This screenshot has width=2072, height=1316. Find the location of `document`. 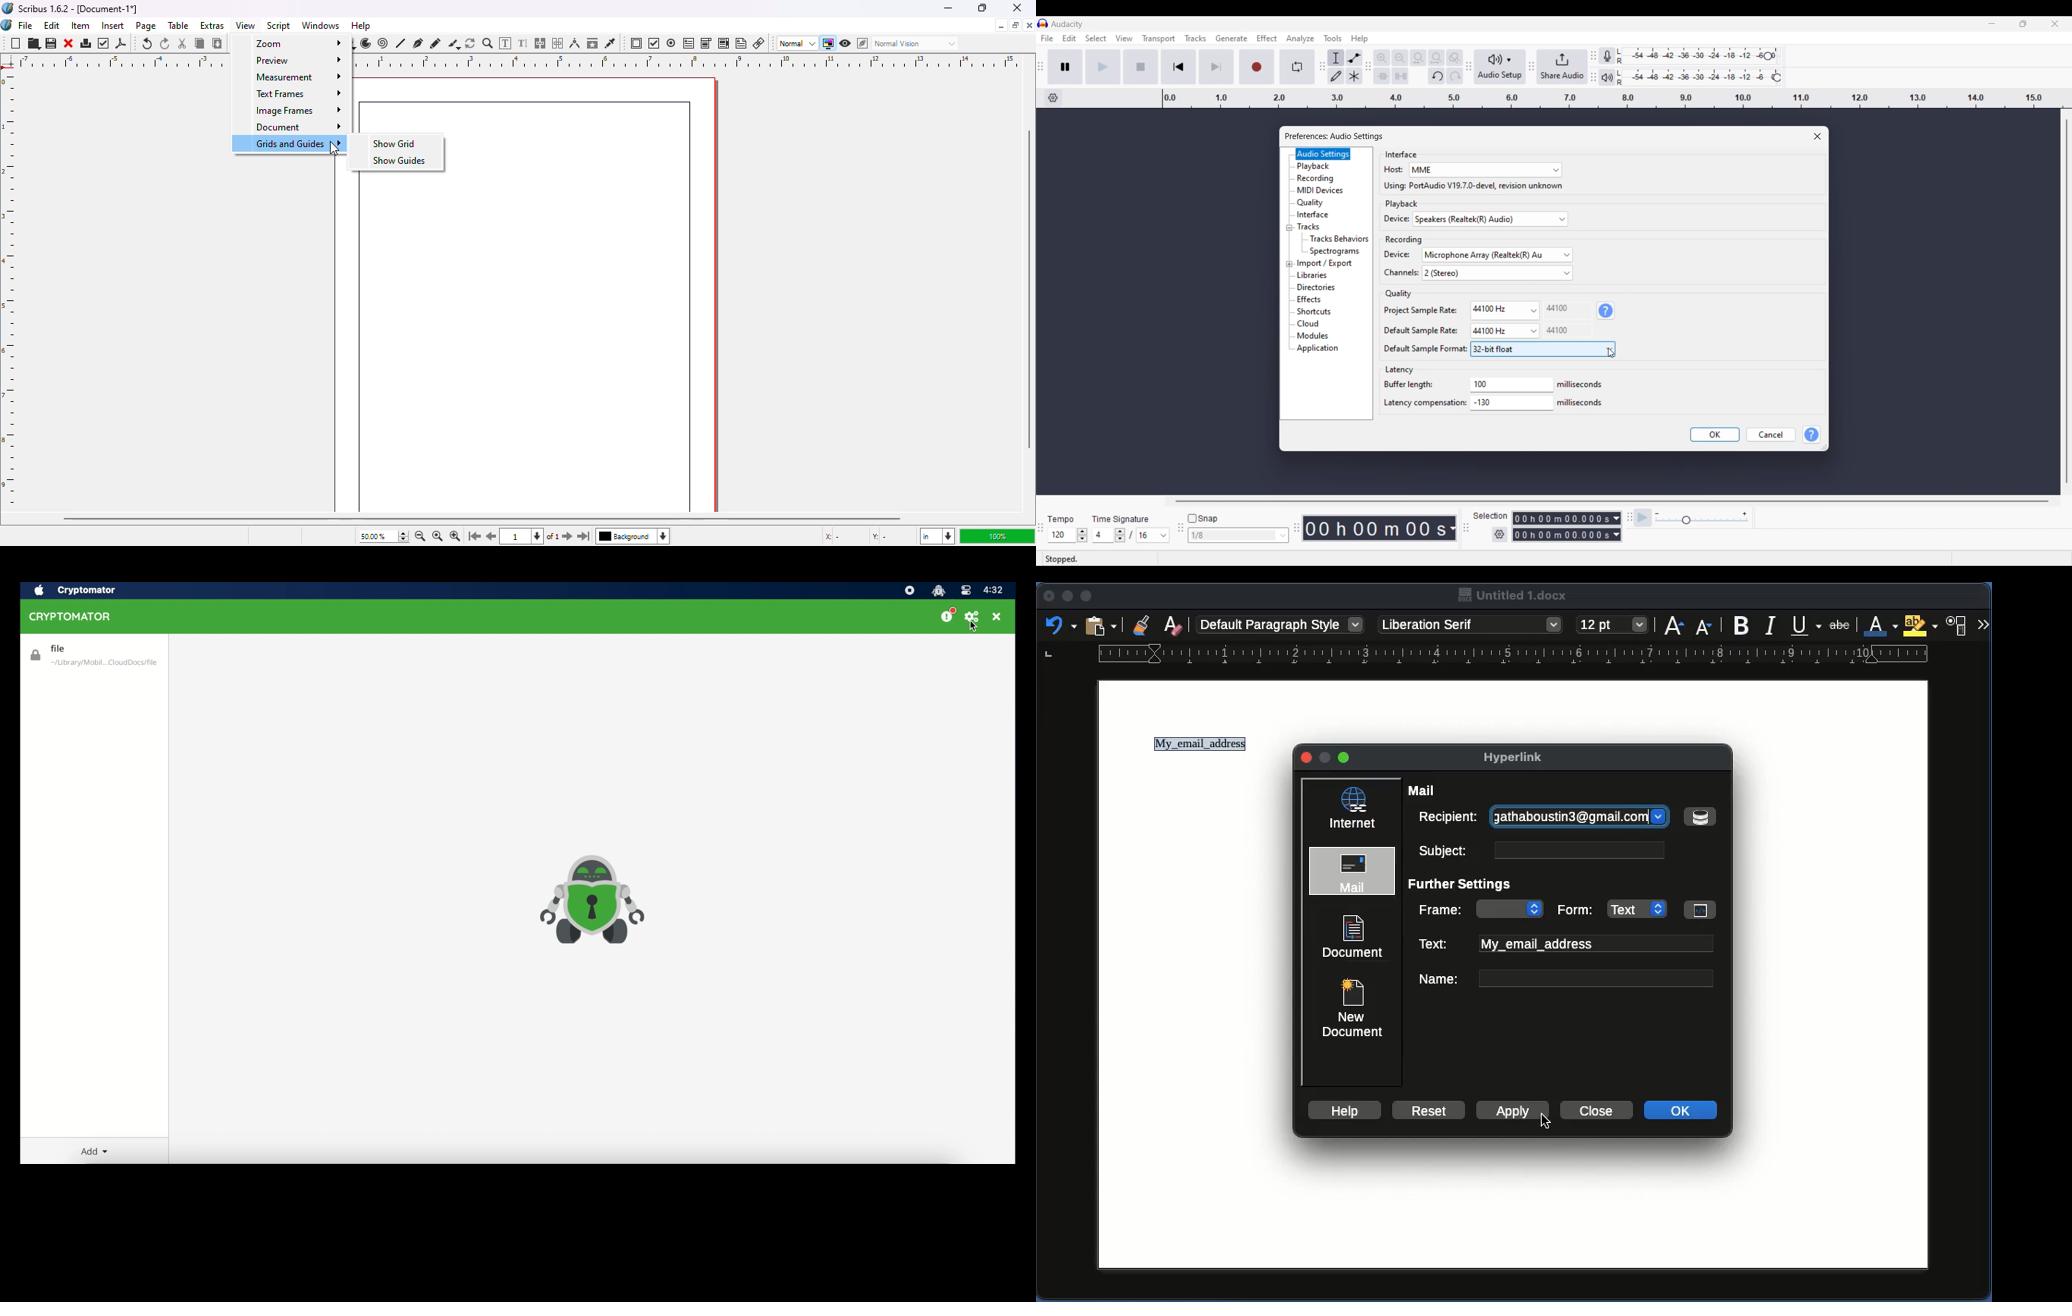

document is located at coordinates (293, 127).